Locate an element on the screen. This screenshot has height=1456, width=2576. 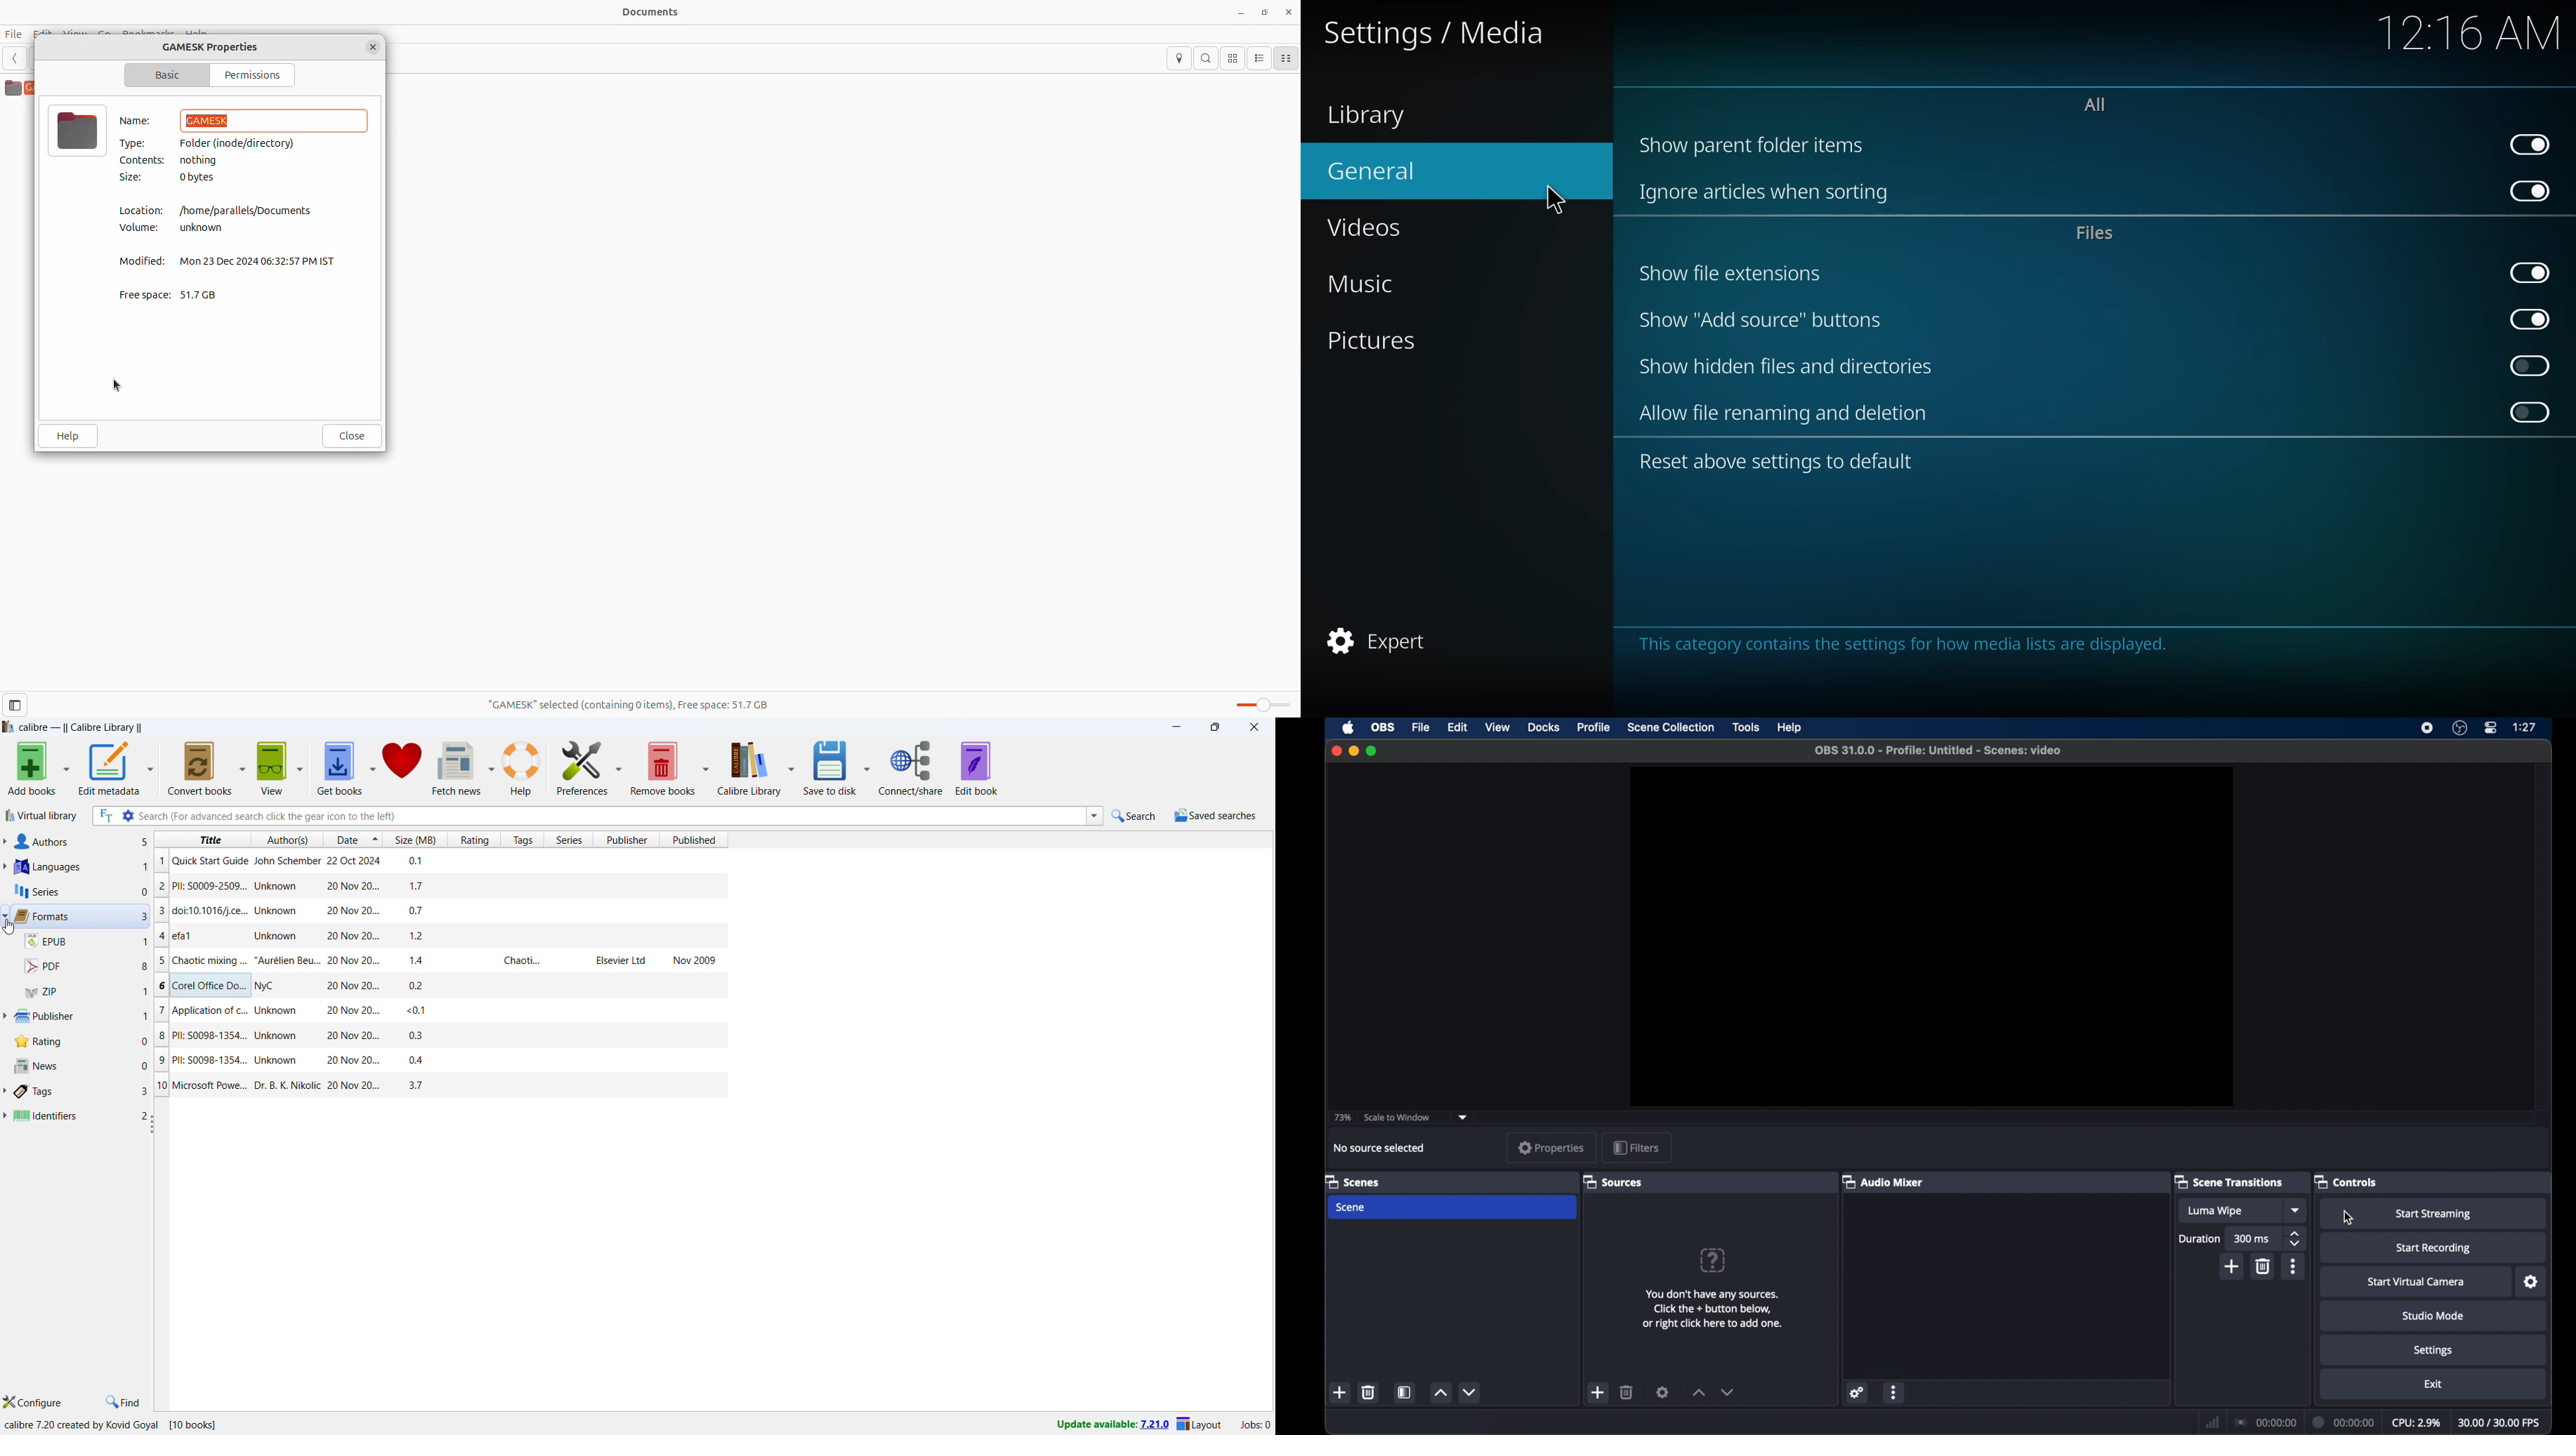
show file extensions is located at coordinates (1732, 273).